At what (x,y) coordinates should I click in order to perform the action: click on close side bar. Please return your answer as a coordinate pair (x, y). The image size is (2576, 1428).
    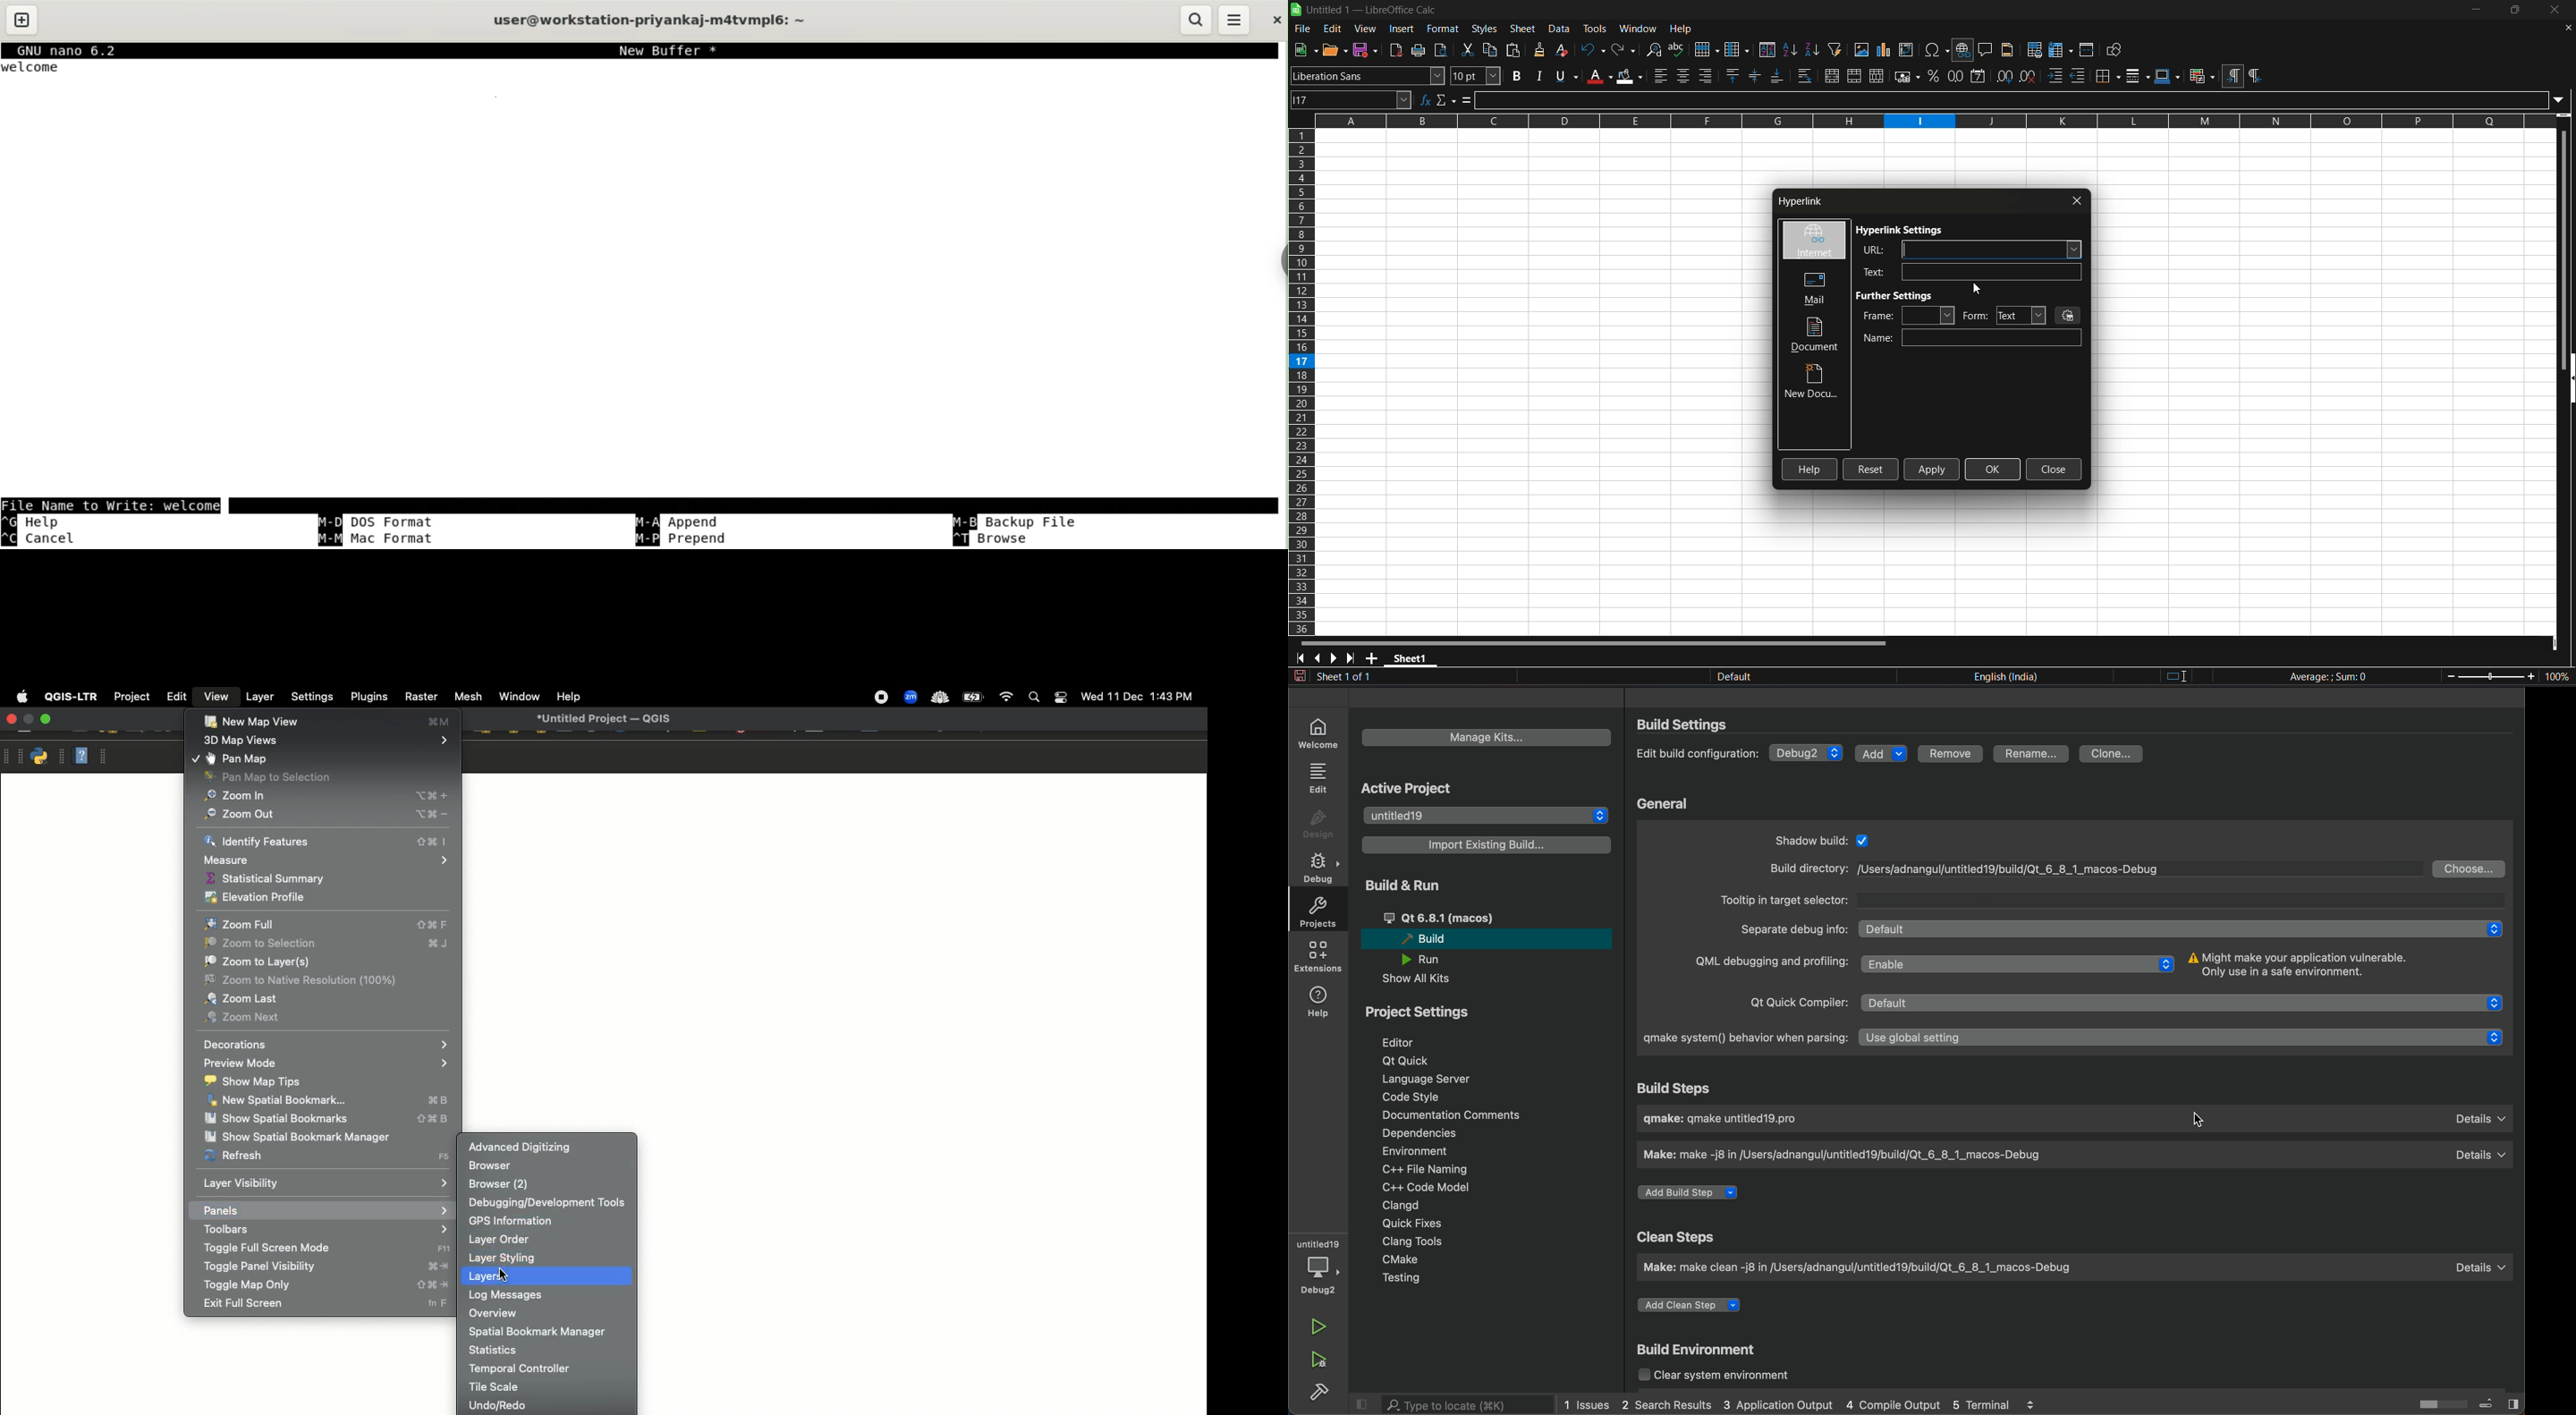
    Looking at the image, I should click on (1362, 1403).